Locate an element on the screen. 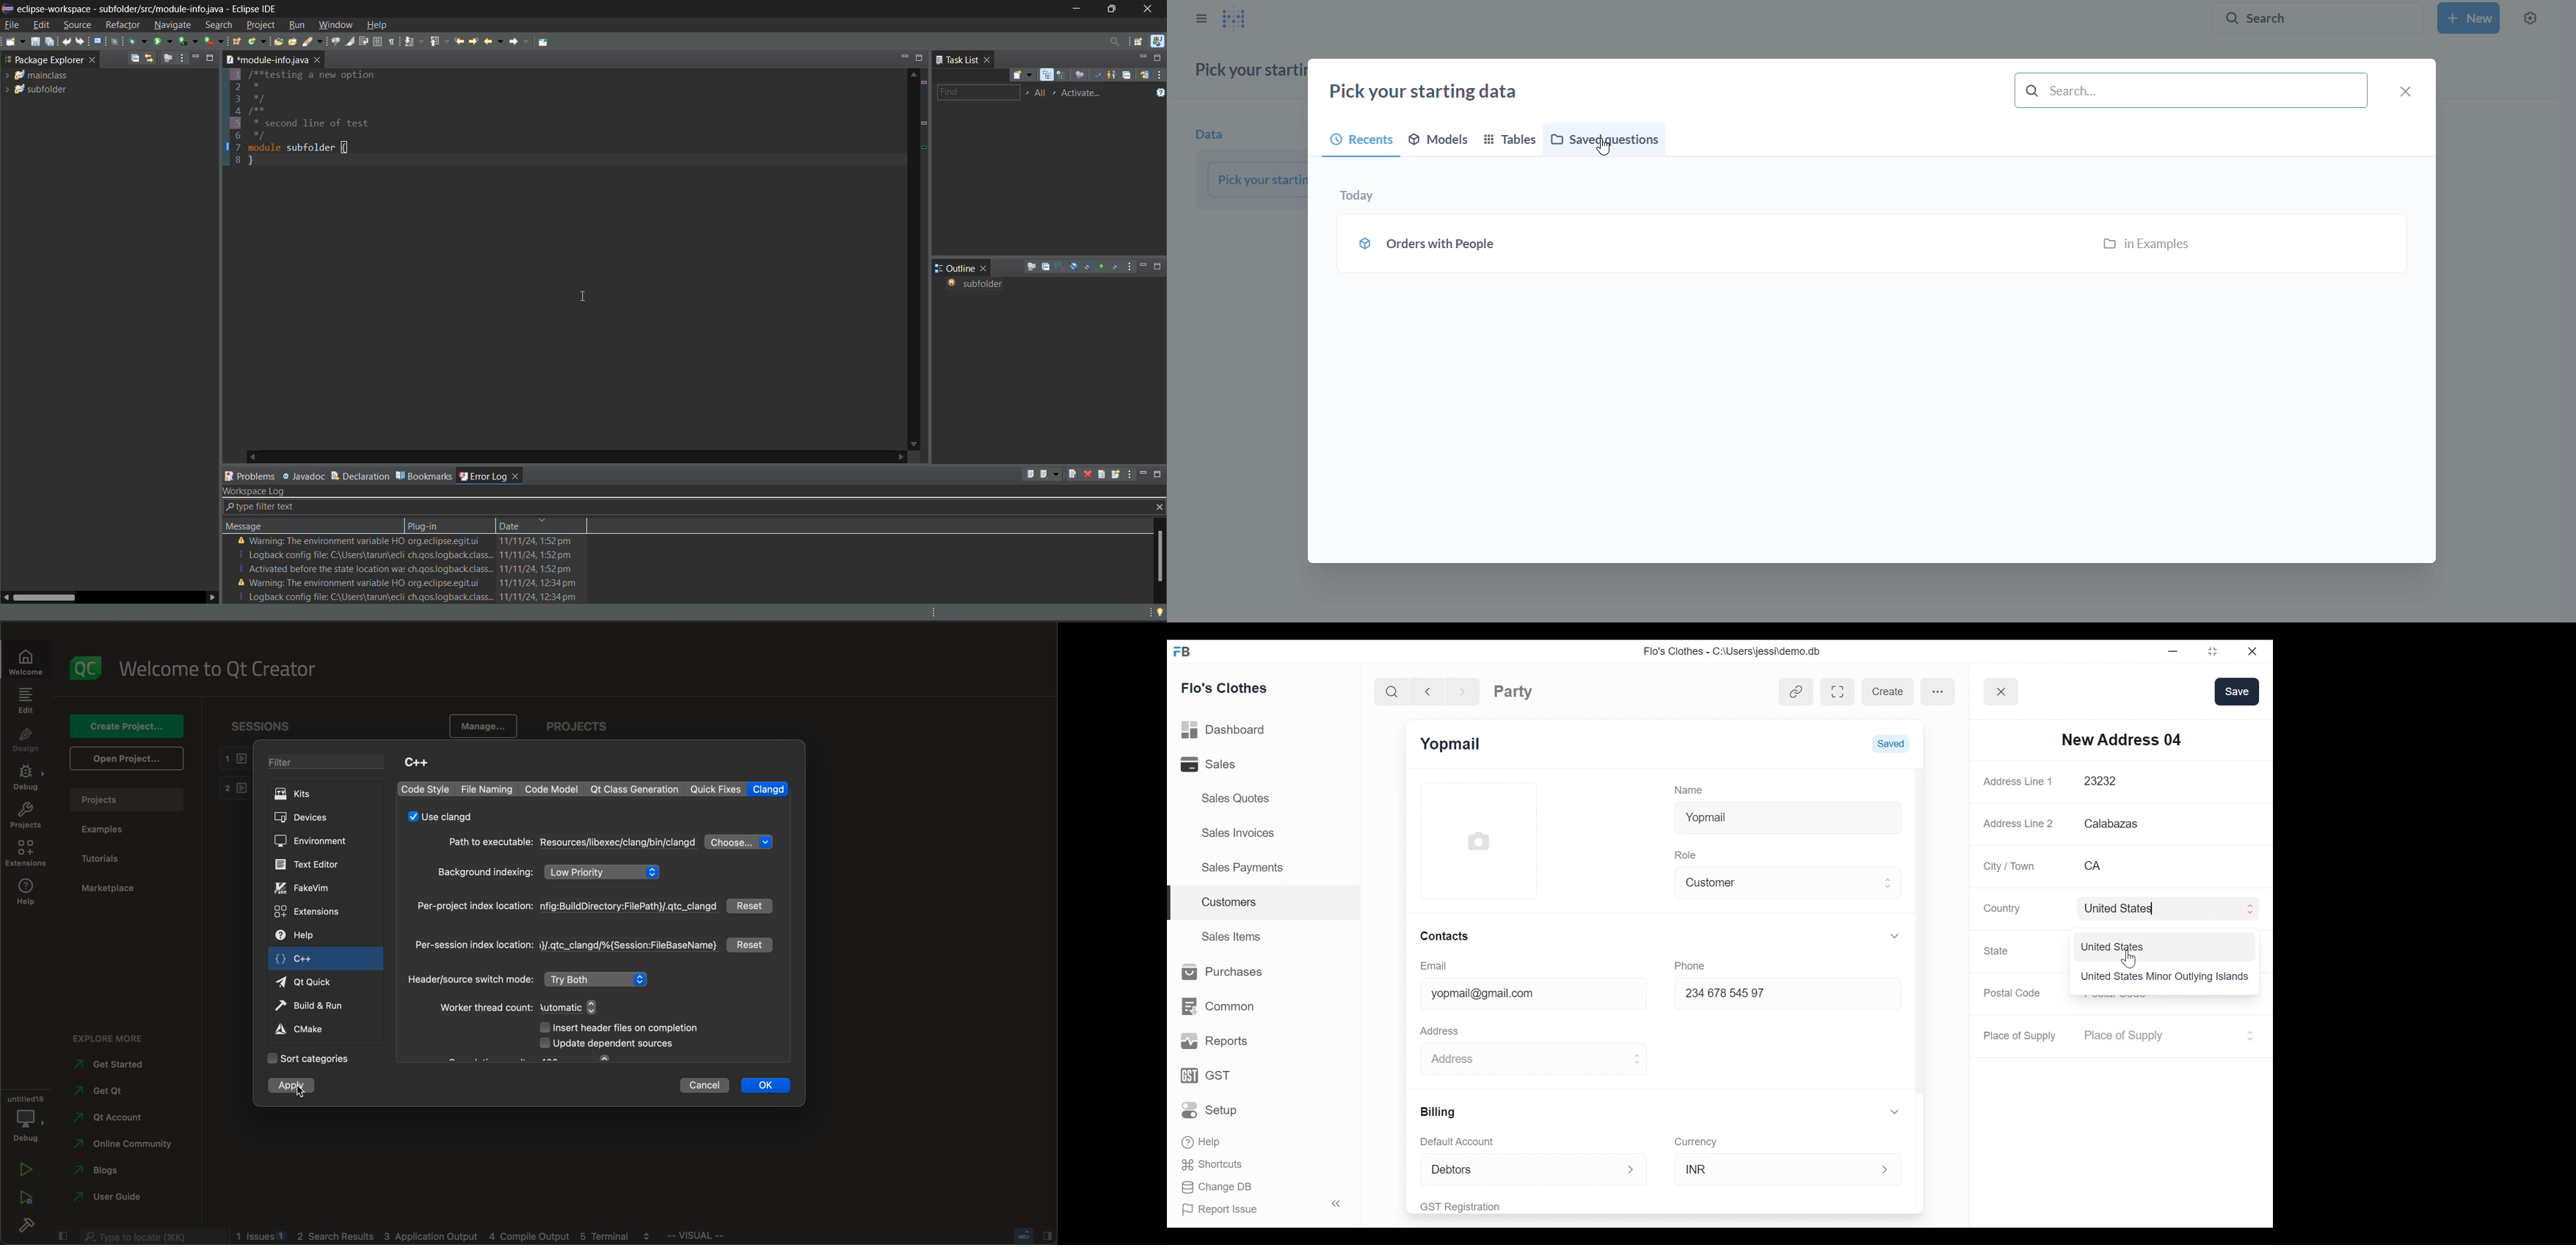  Cursor is located at coordinates (1605, 150).